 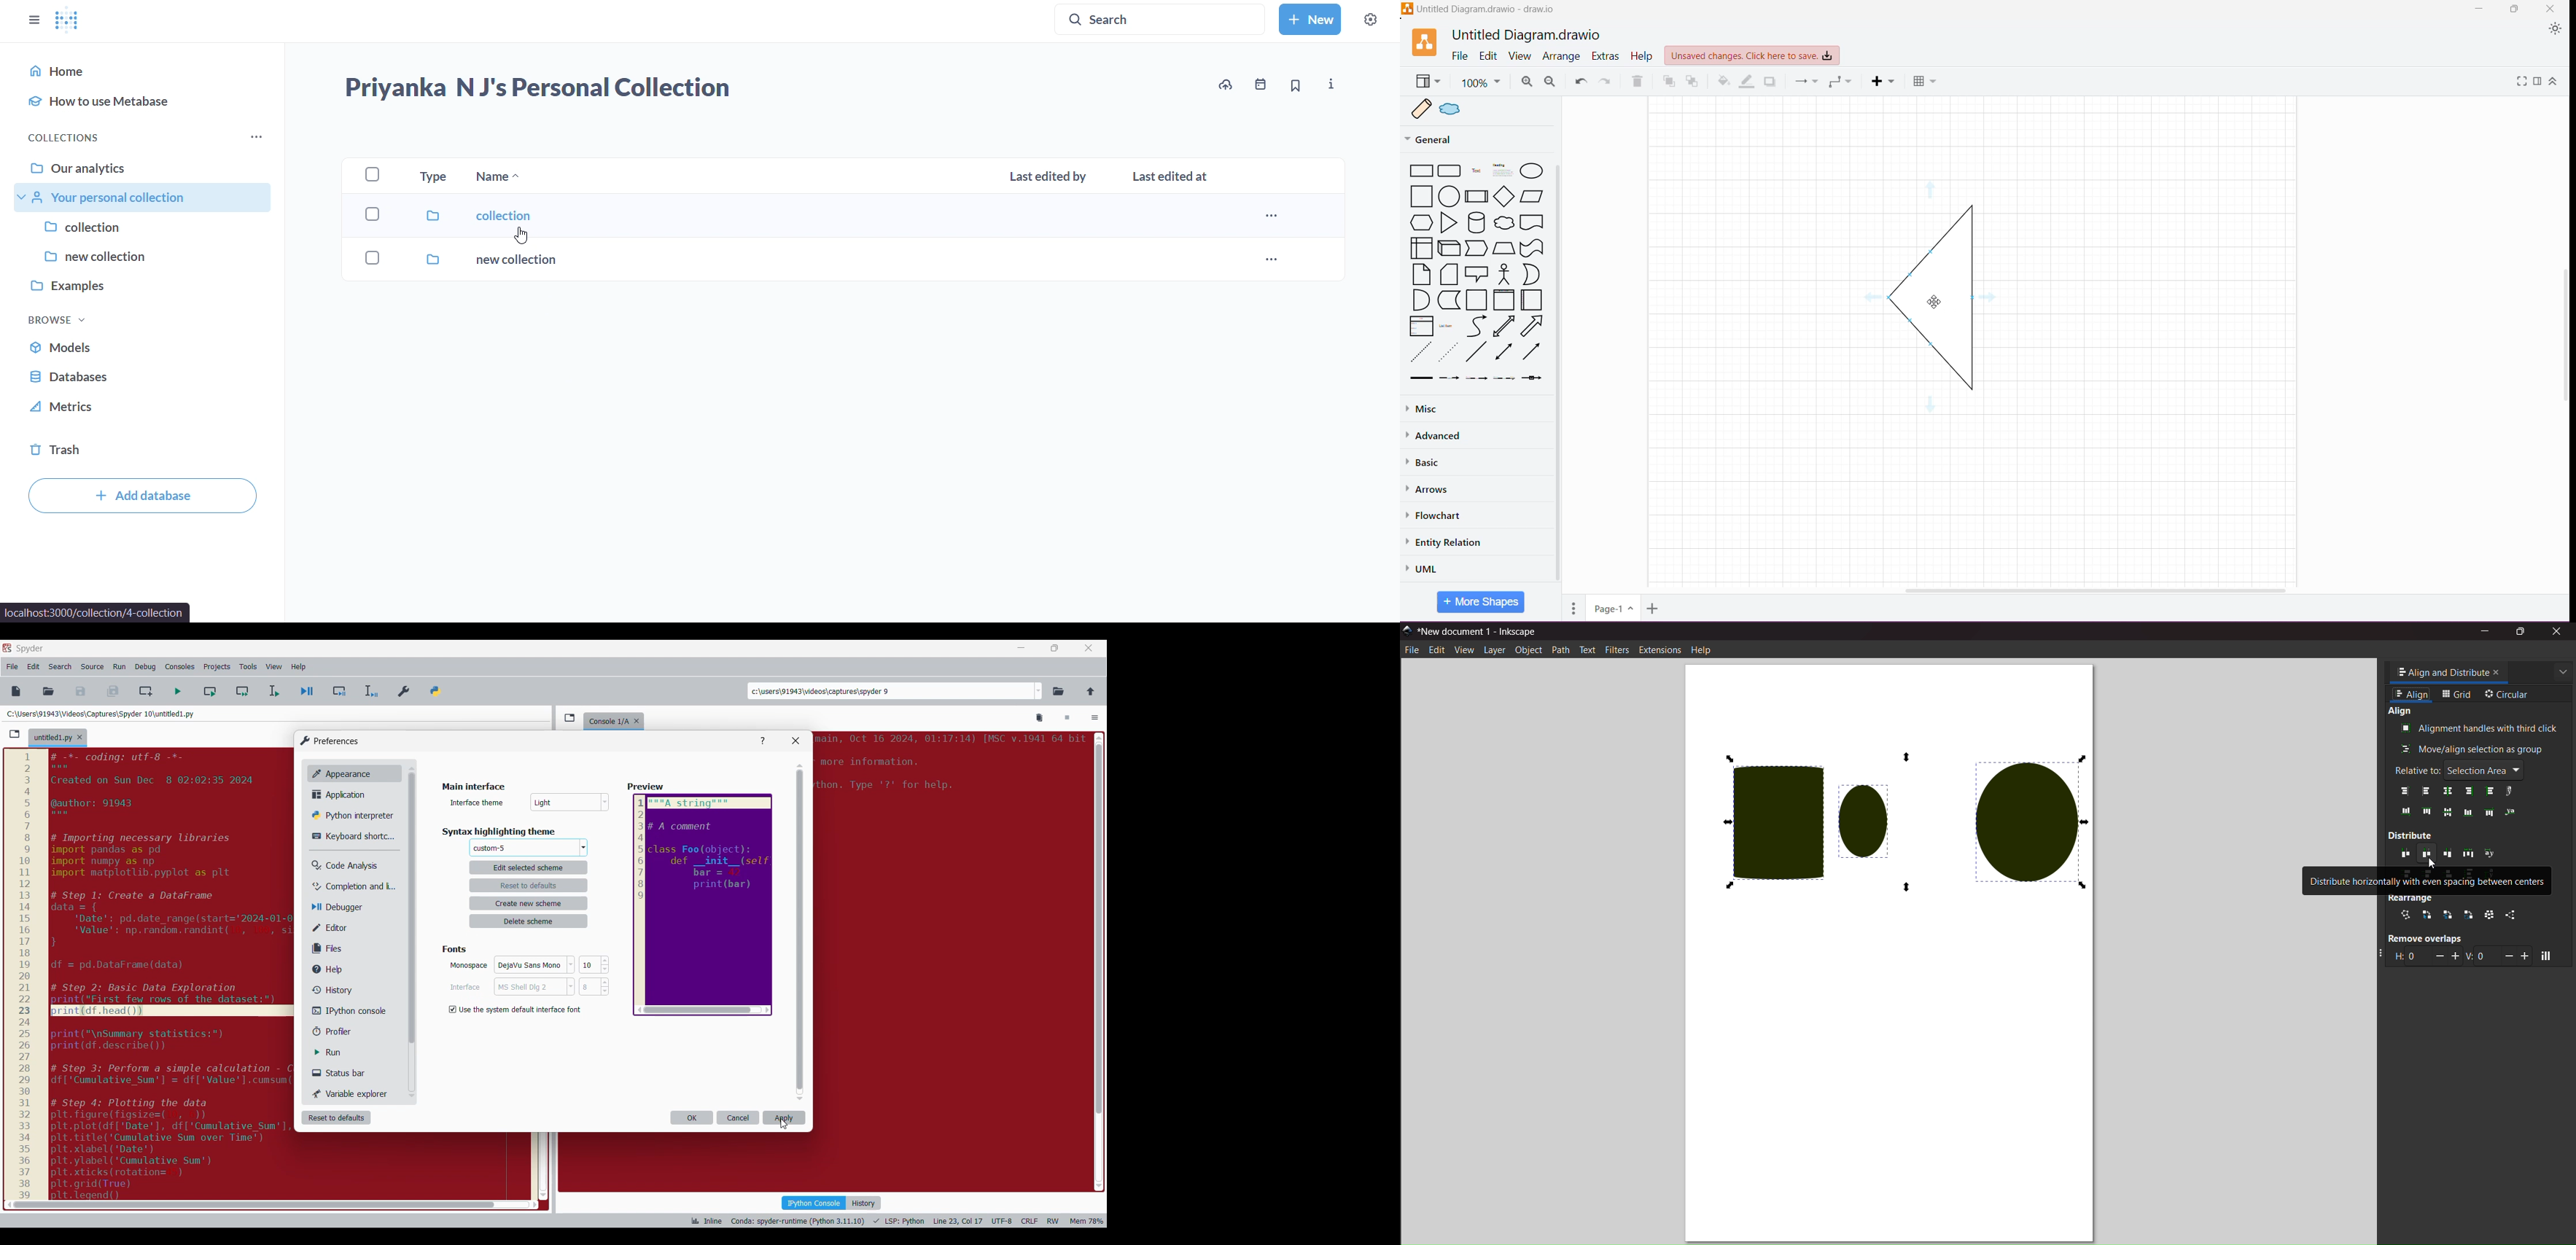 What do you see at coordinates (1435, 516) in the screenshot?
I see `Flowchart` at bounding box center [1435, 516].